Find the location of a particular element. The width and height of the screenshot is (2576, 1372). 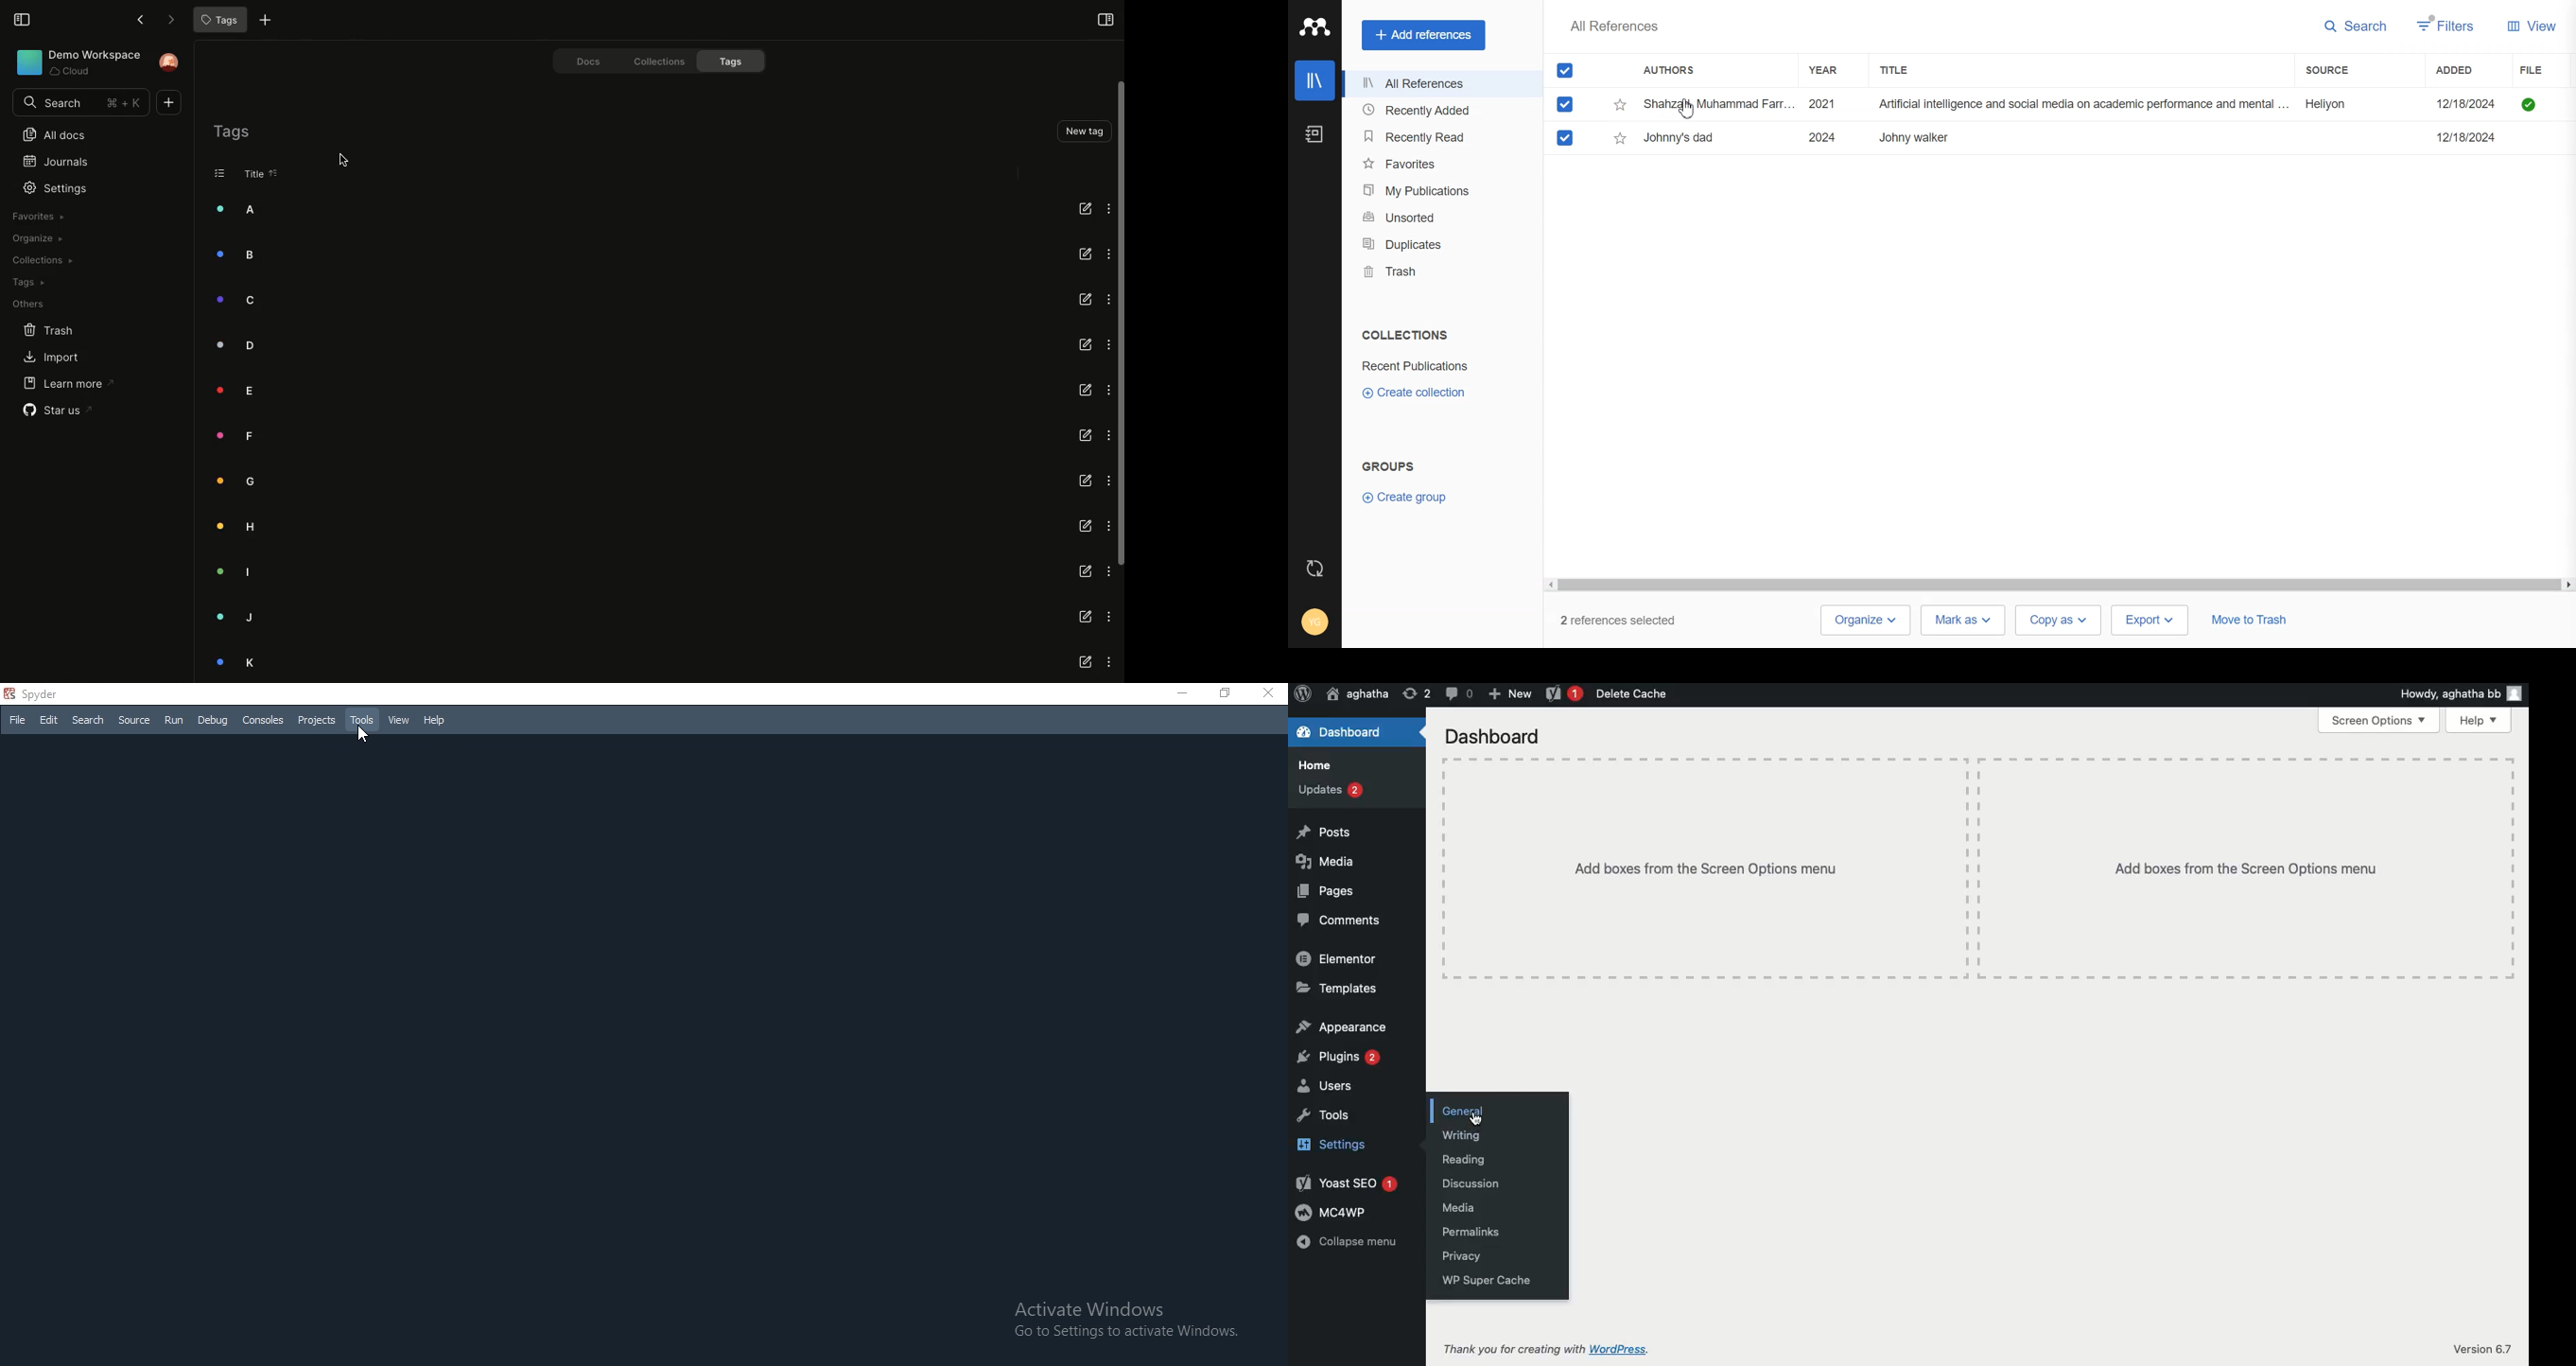

Open right panel is located at coordinates (1105, 19).